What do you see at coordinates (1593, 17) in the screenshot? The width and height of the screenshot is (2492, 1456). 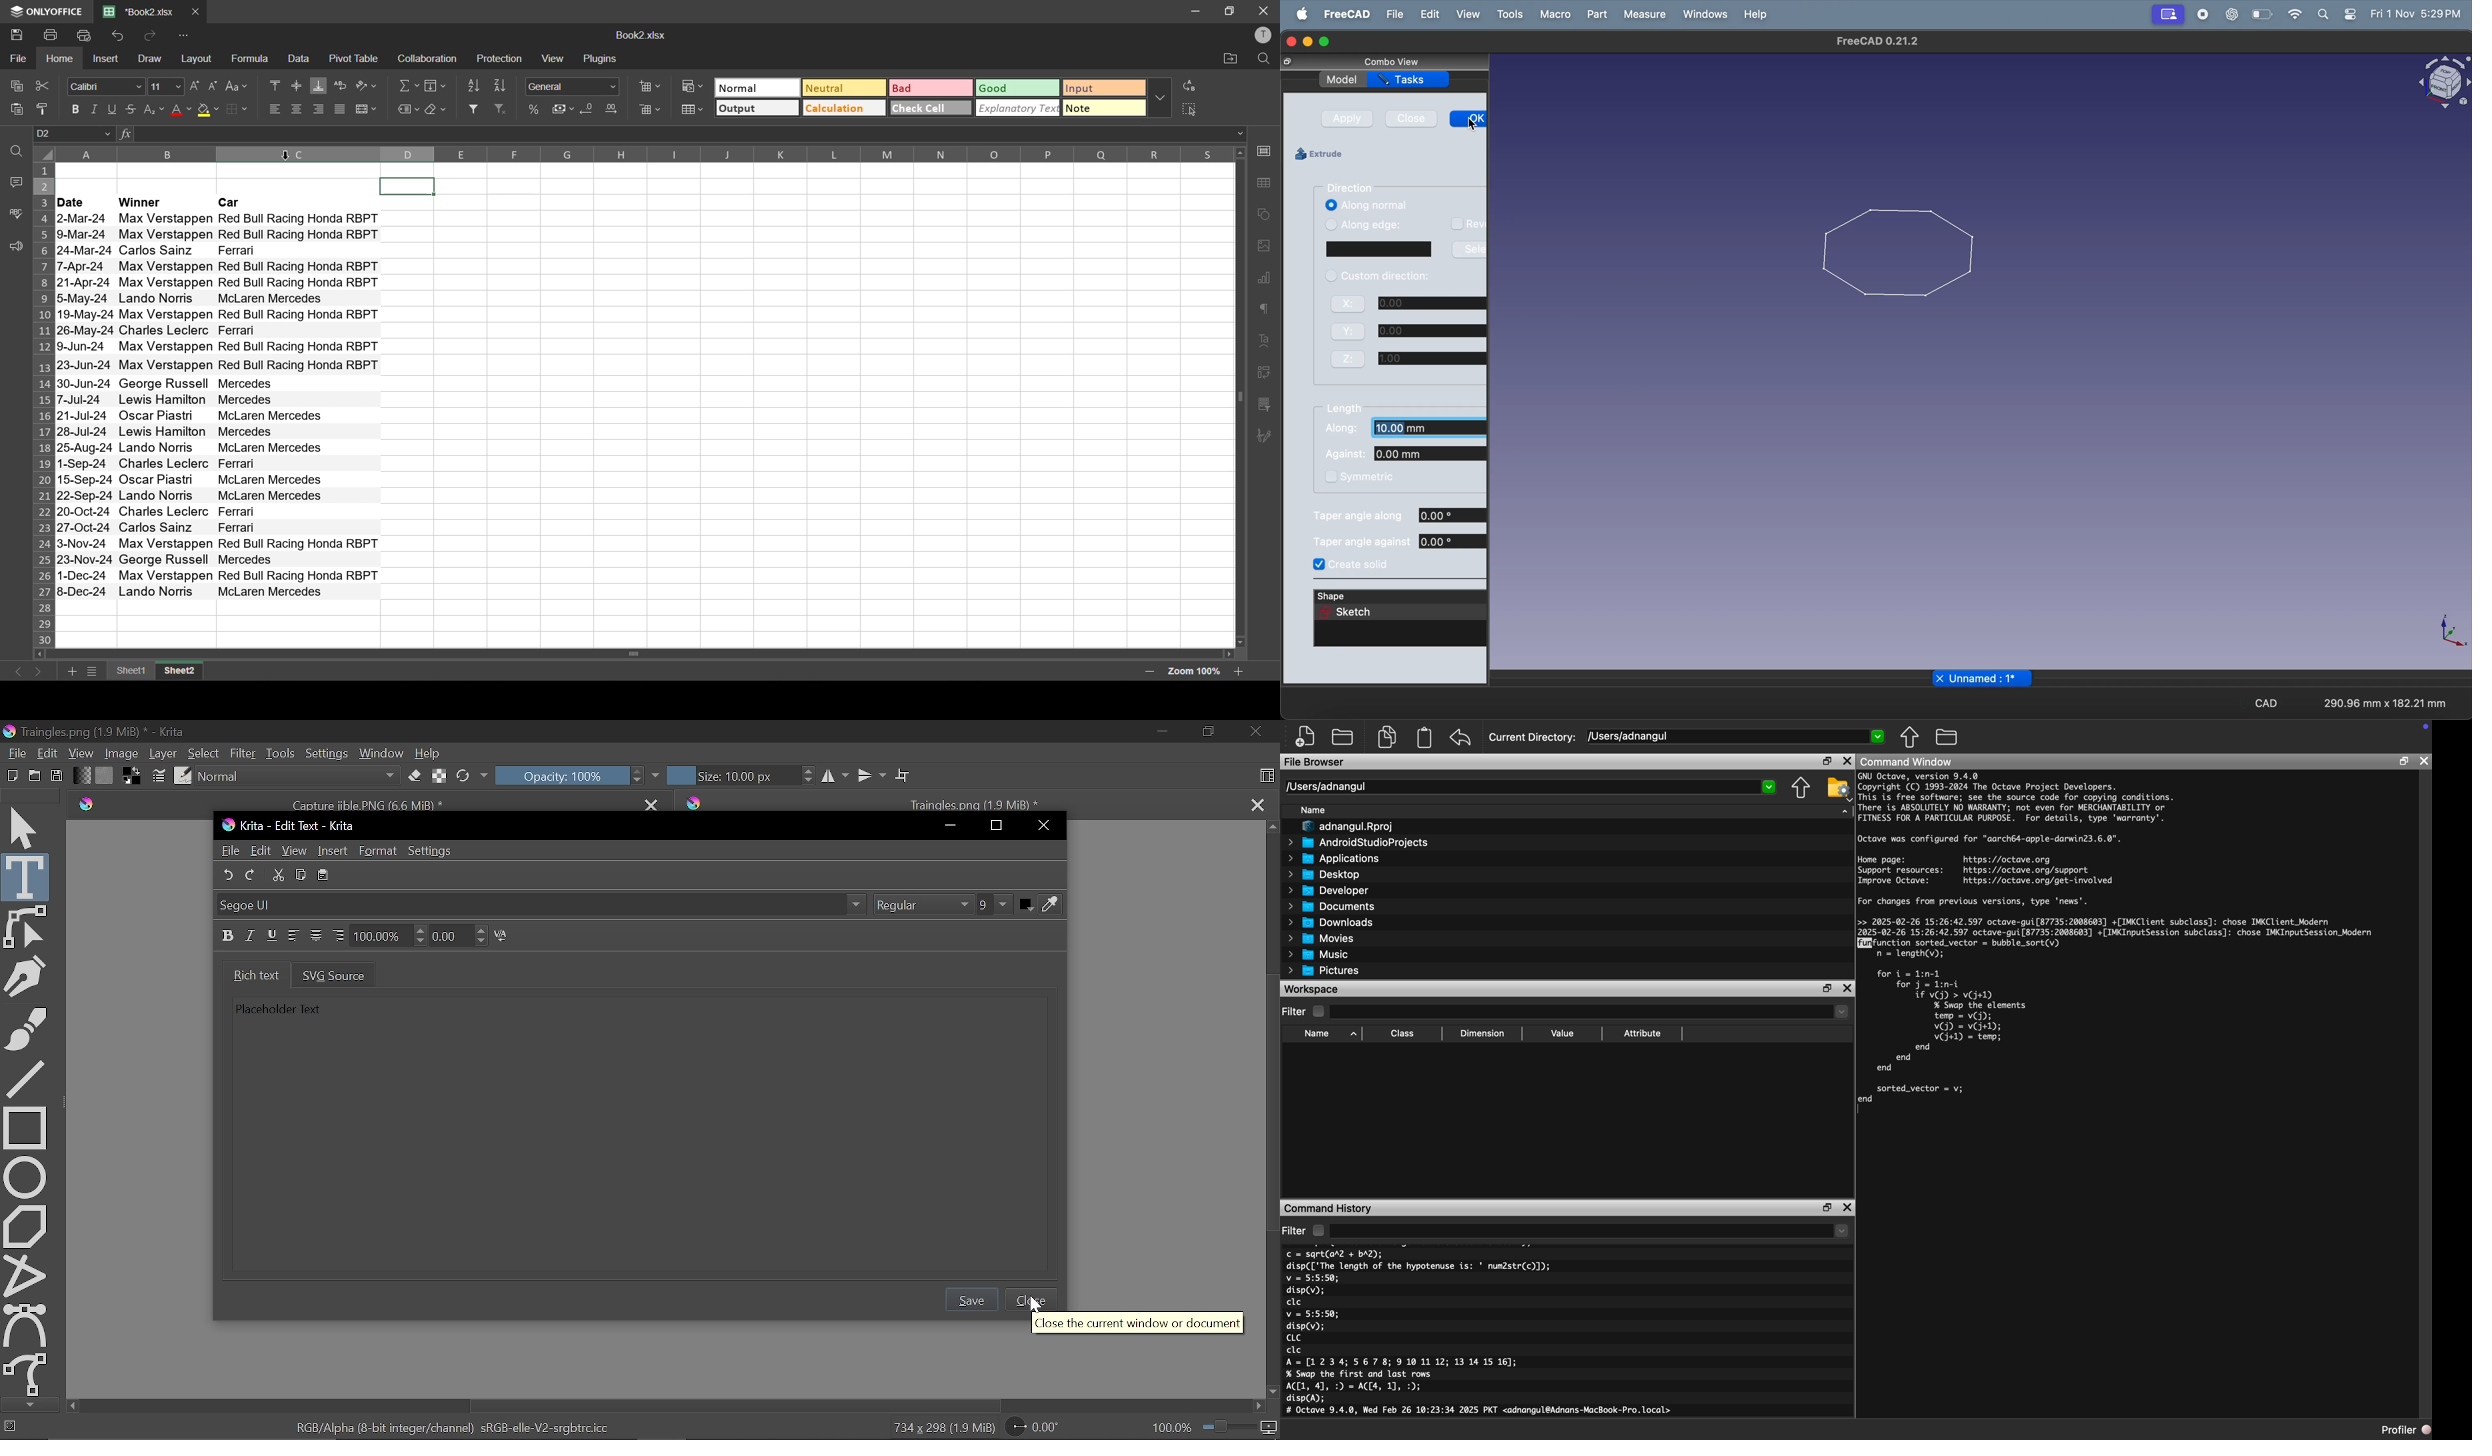 I see `part` at bounding box center [1593, 17].